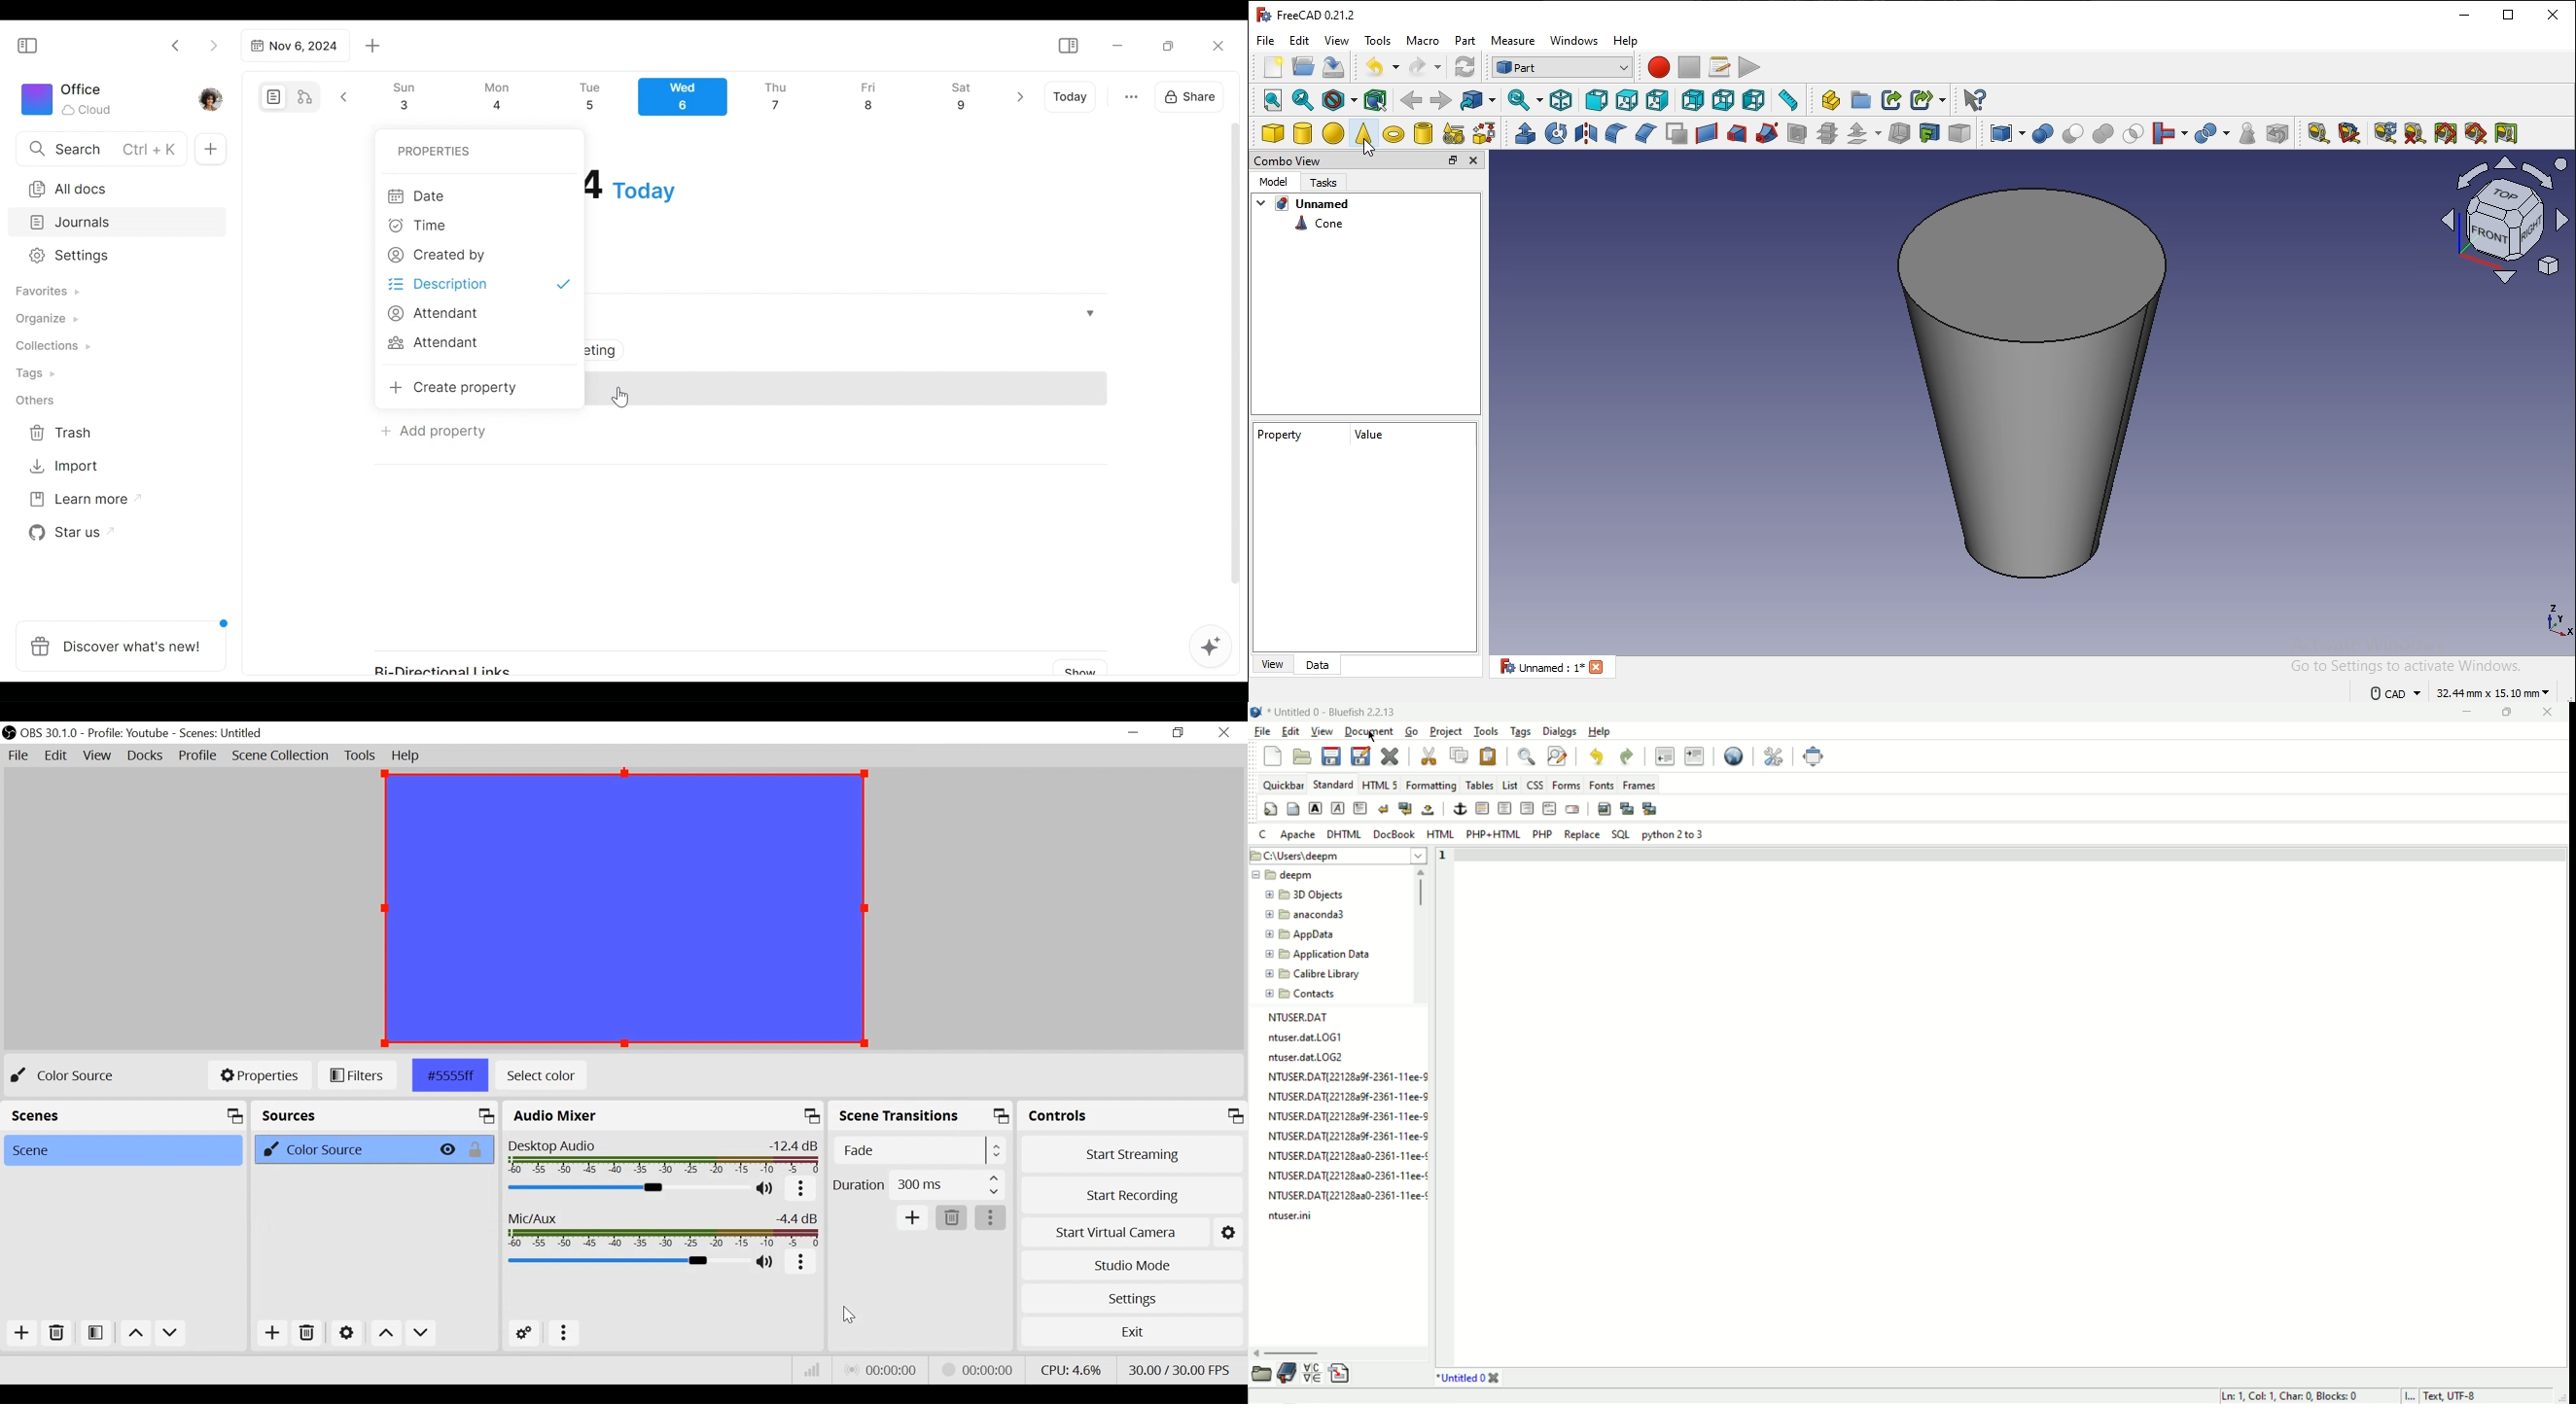 The height and width of the screenshot is (1428, 2576). Describe the element at coordinates (1273, 181) in the screenshot. I see `model` at that location.